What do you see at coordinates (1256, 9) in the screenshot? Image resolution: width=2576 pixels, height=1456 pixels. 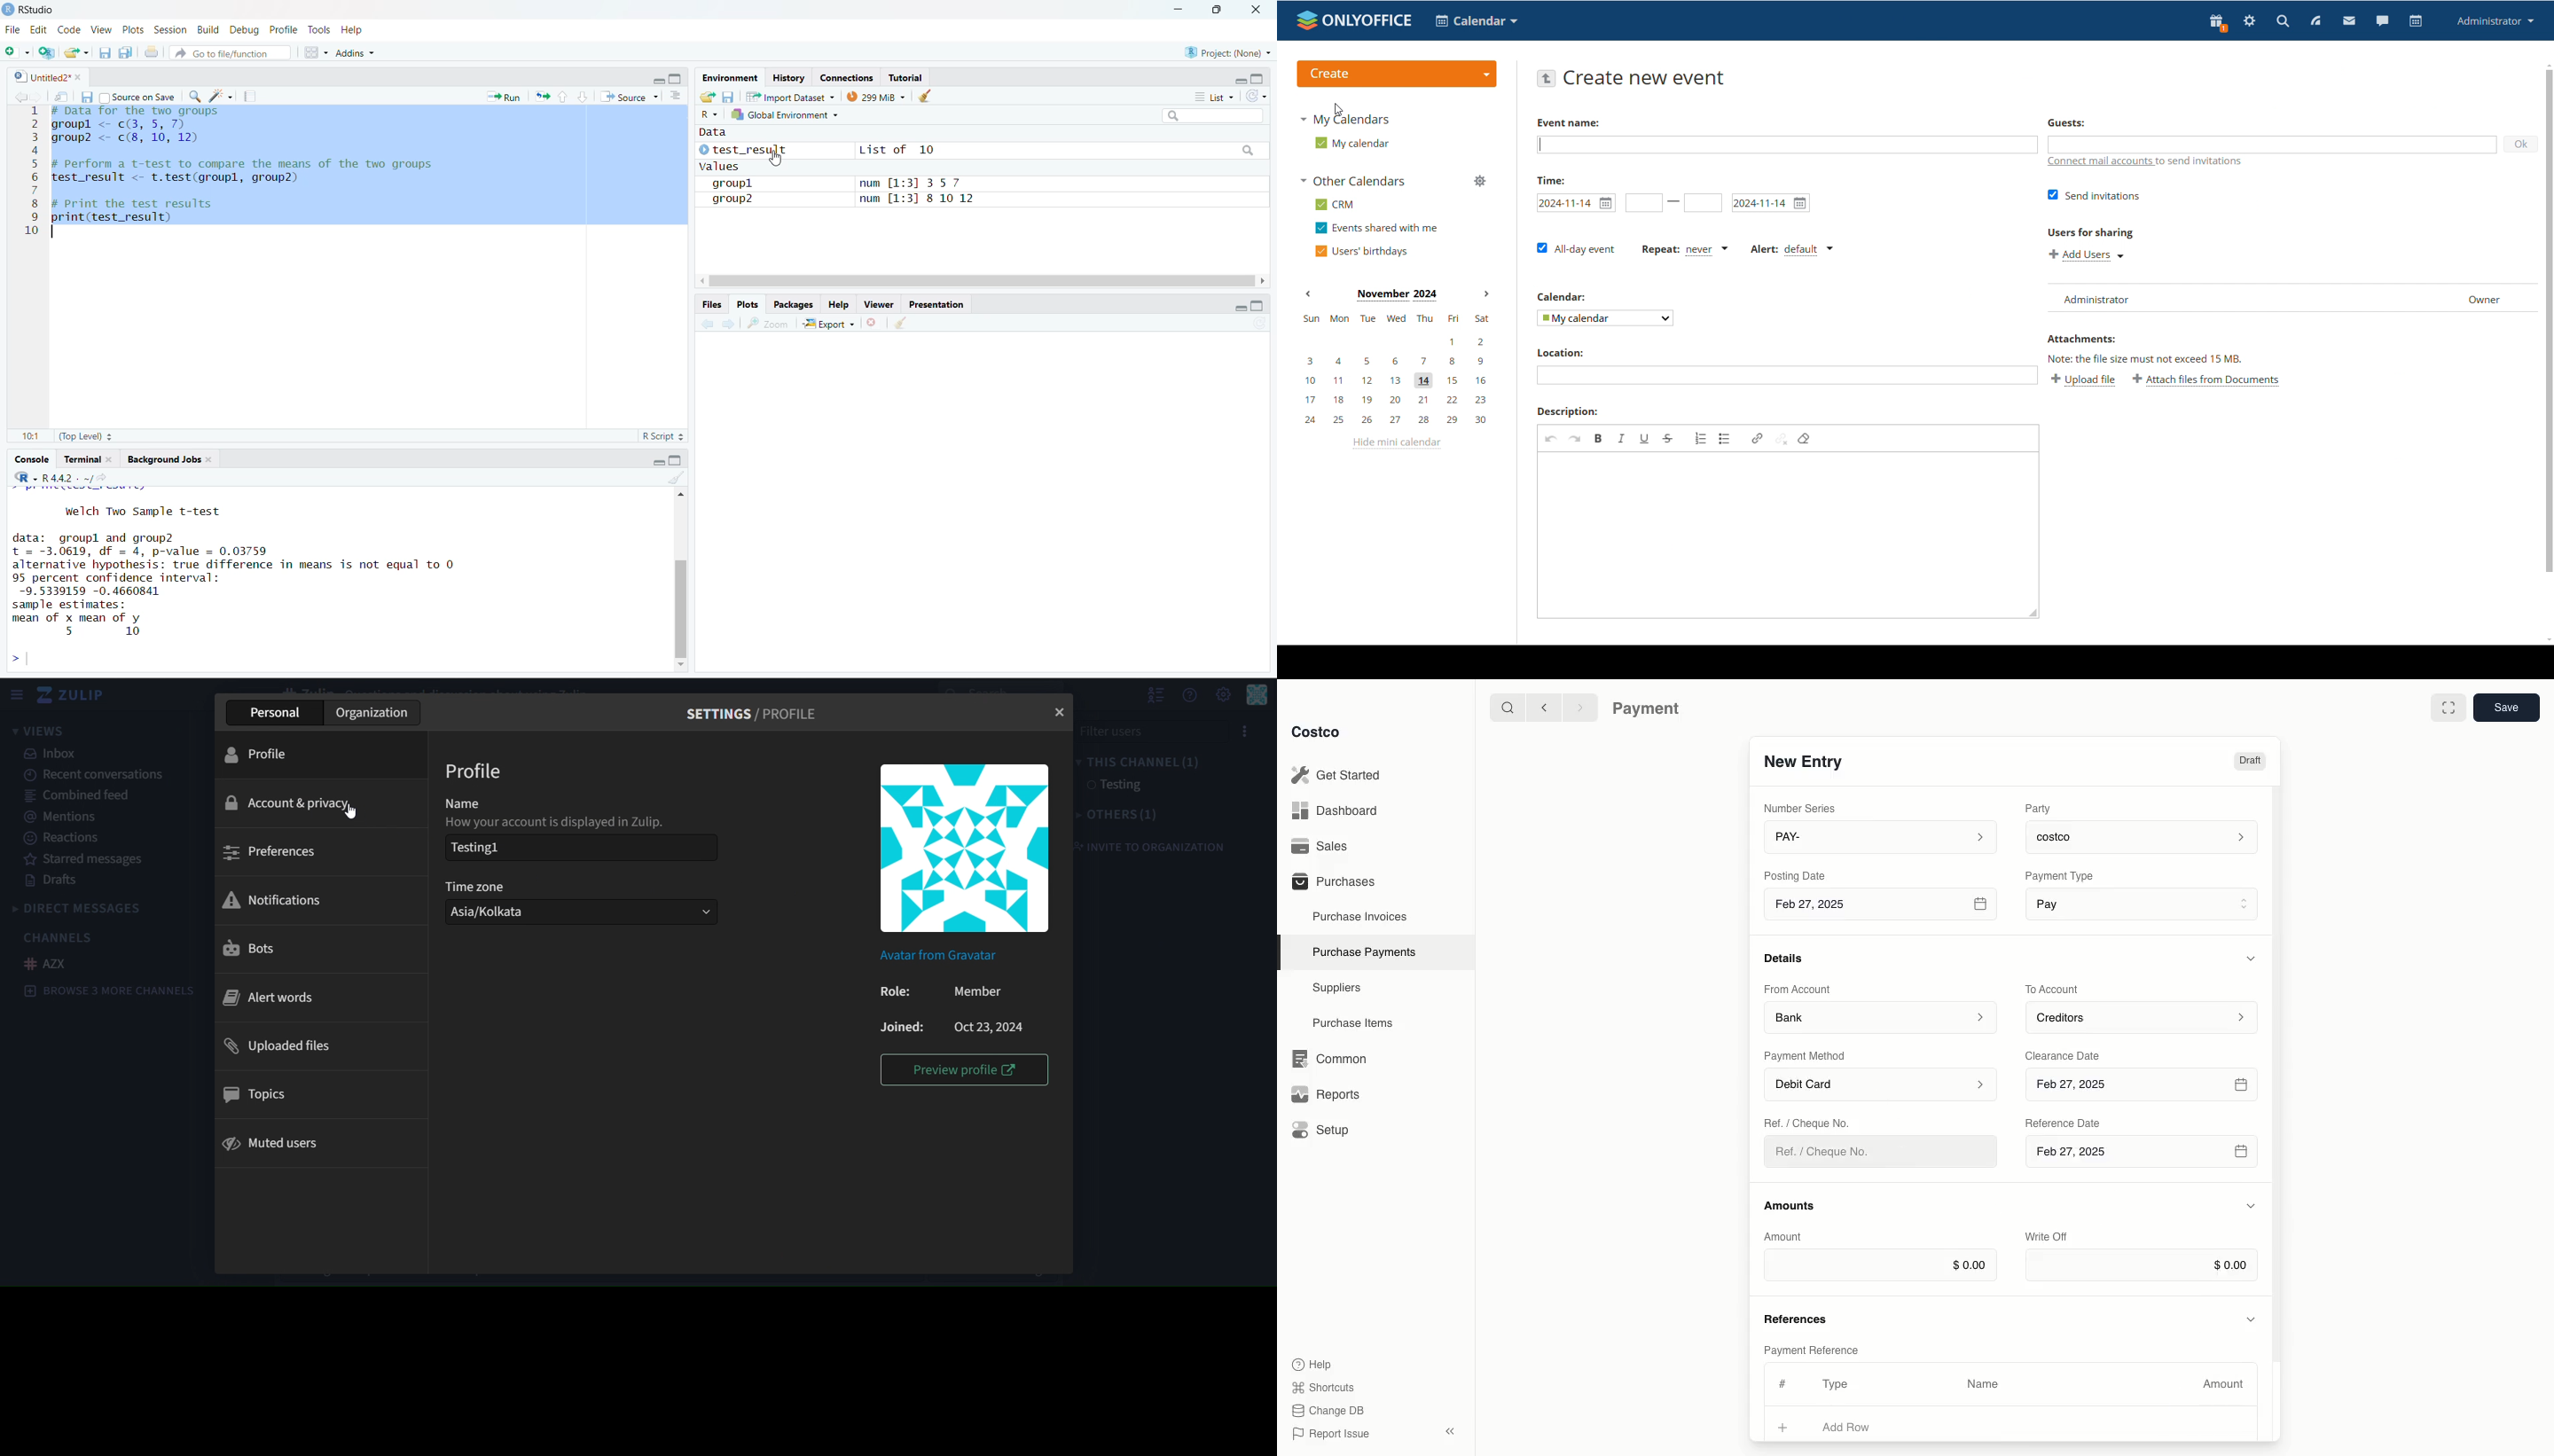 I see `close` at bounding box center [1256, 9].